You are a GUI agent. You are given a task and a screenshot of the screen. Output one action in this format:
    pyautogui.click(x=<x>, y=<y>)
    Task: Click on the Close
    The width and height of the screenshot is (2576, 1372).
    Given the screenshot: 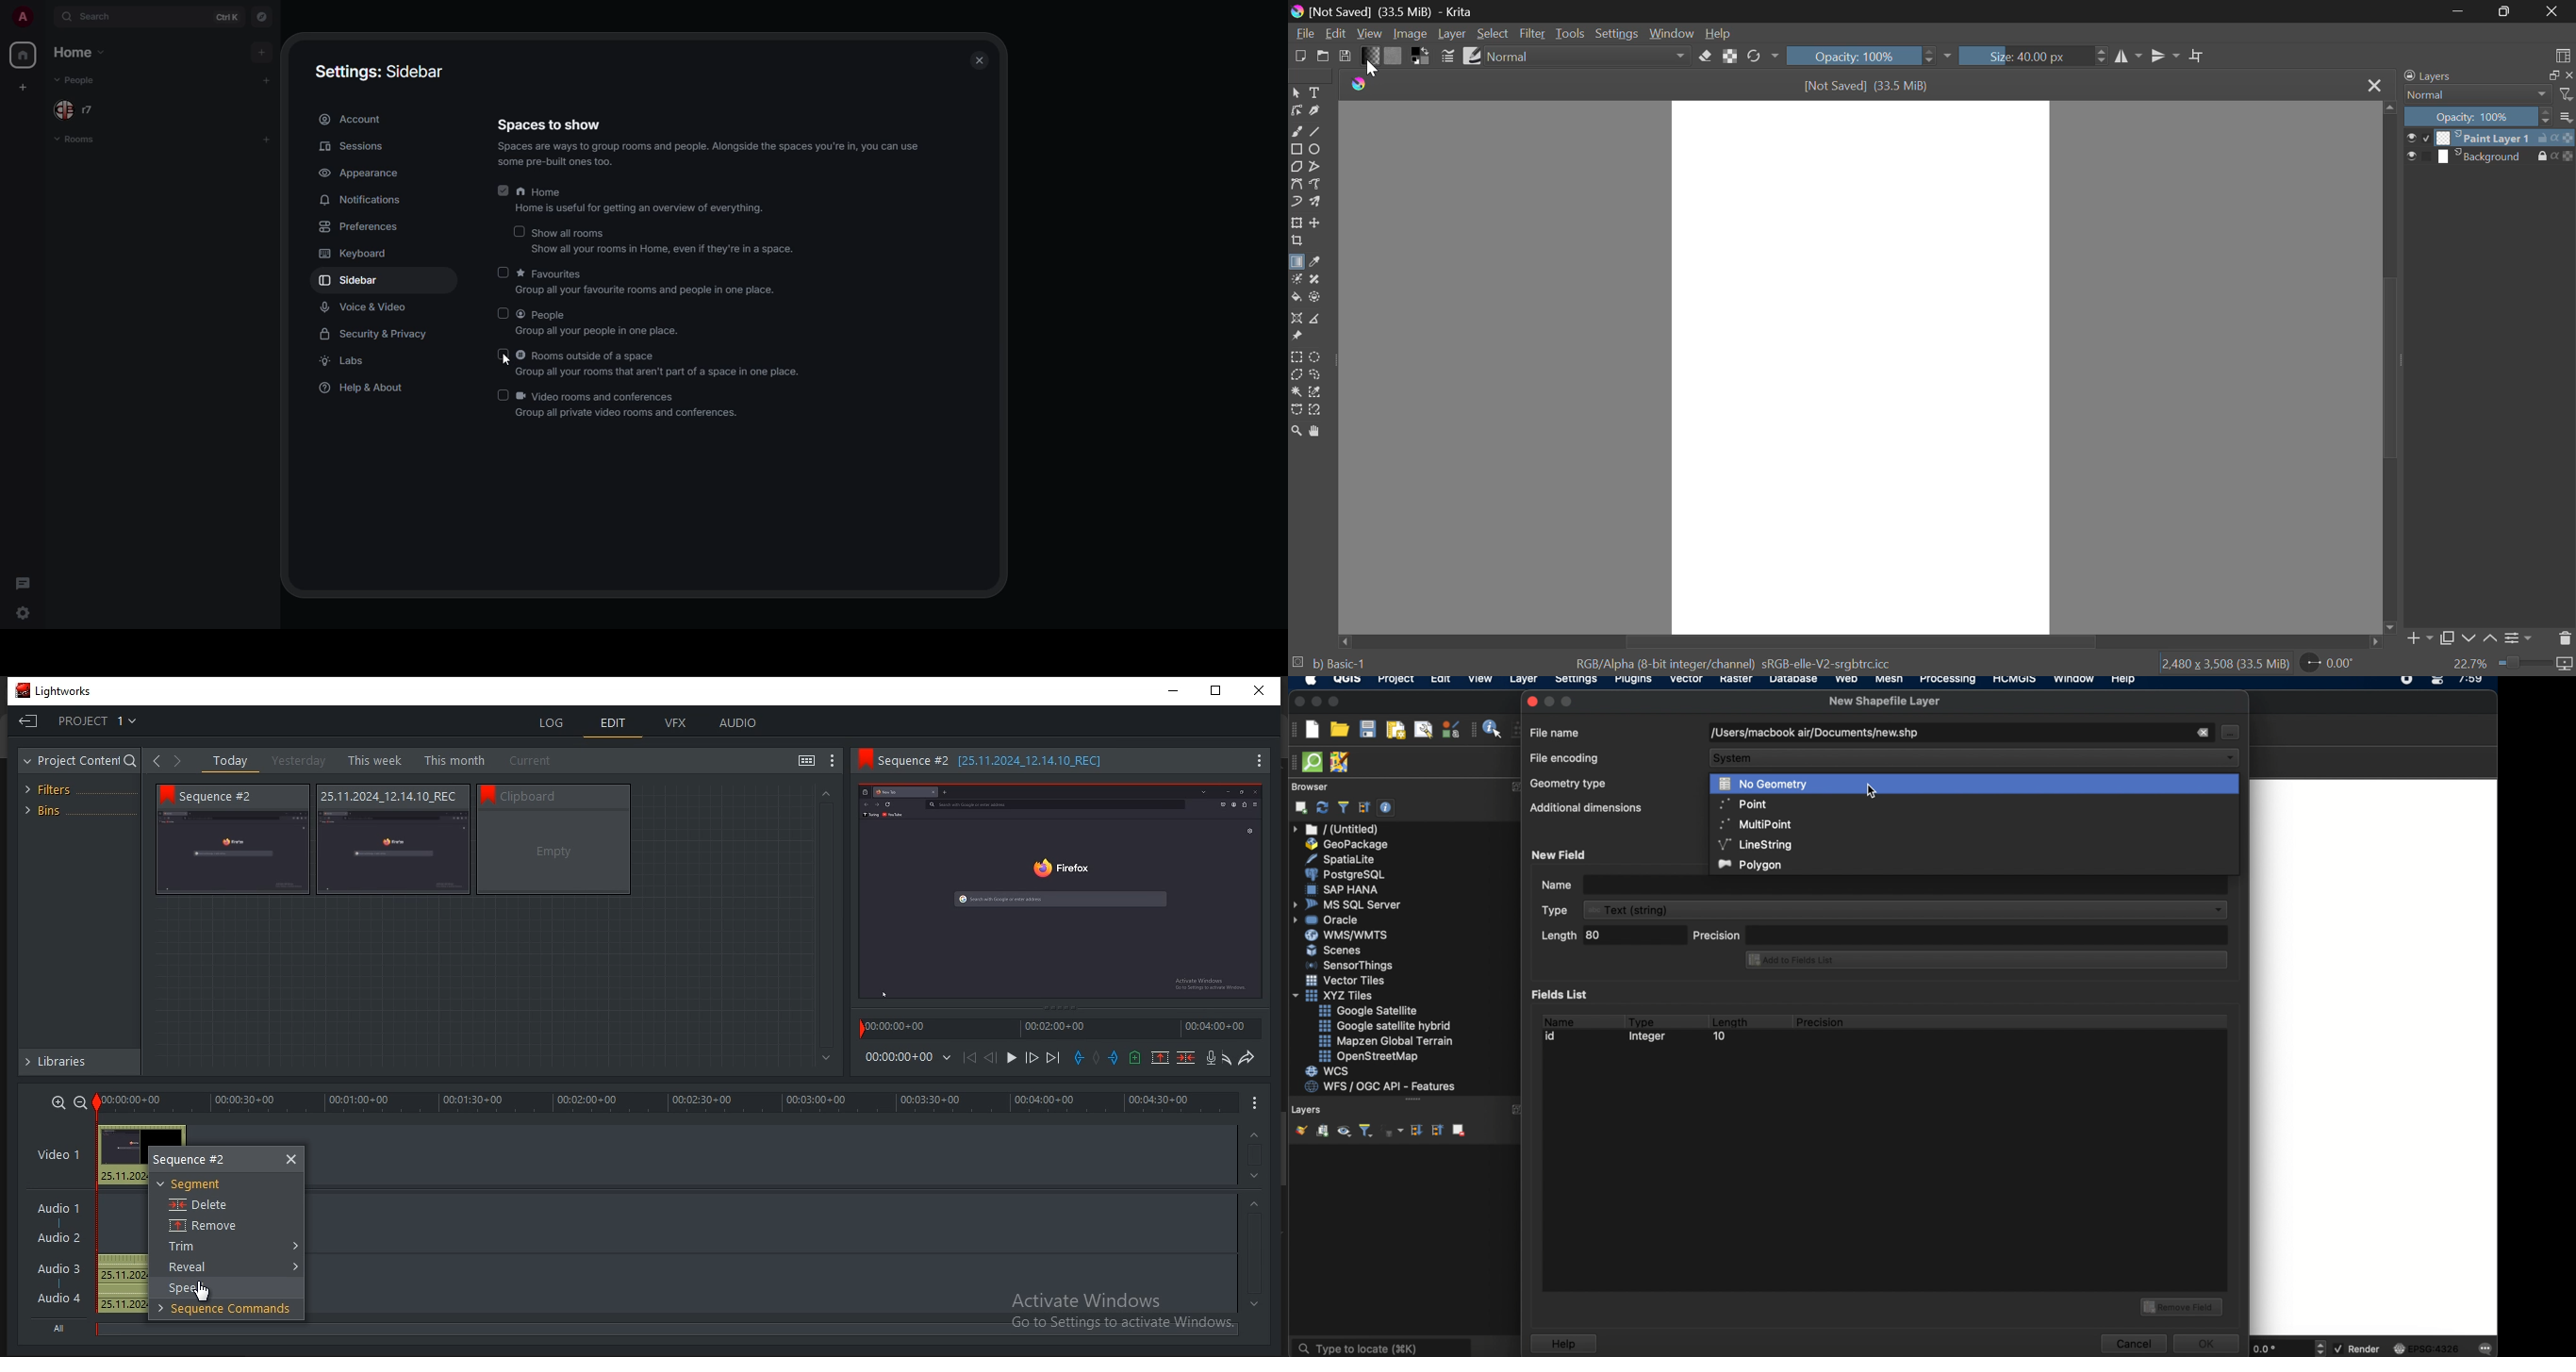 What is the action you would take?
    pyautogui.click(x=2373, y=85)
    